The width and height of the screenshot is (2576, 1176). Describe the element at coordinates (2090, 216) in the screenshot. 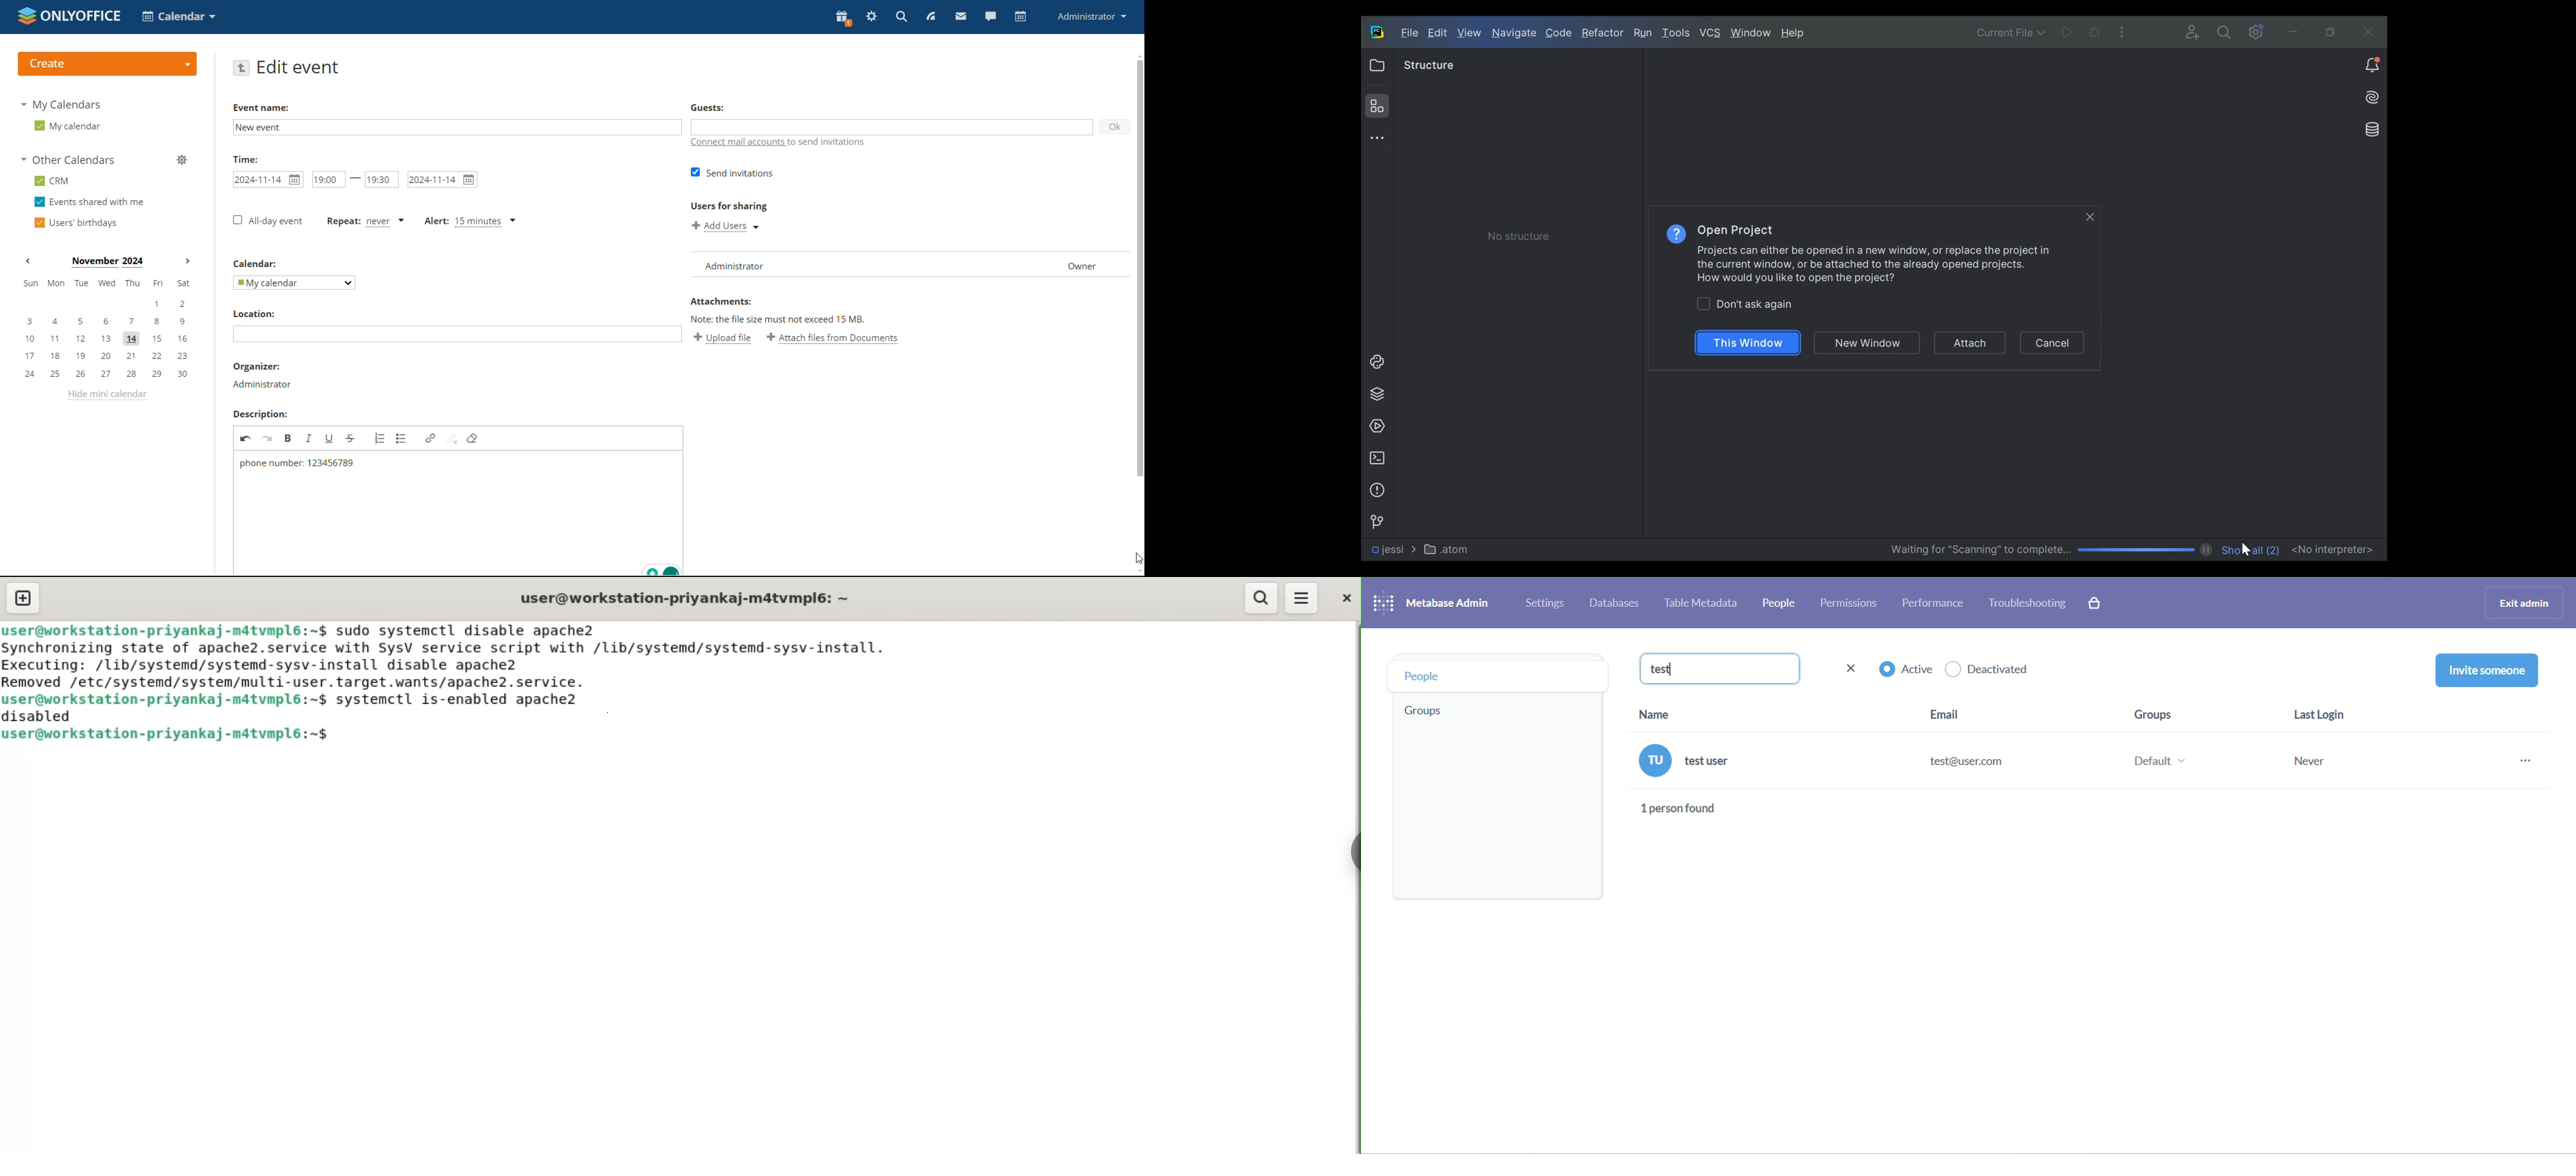

I see `Close` at that location.